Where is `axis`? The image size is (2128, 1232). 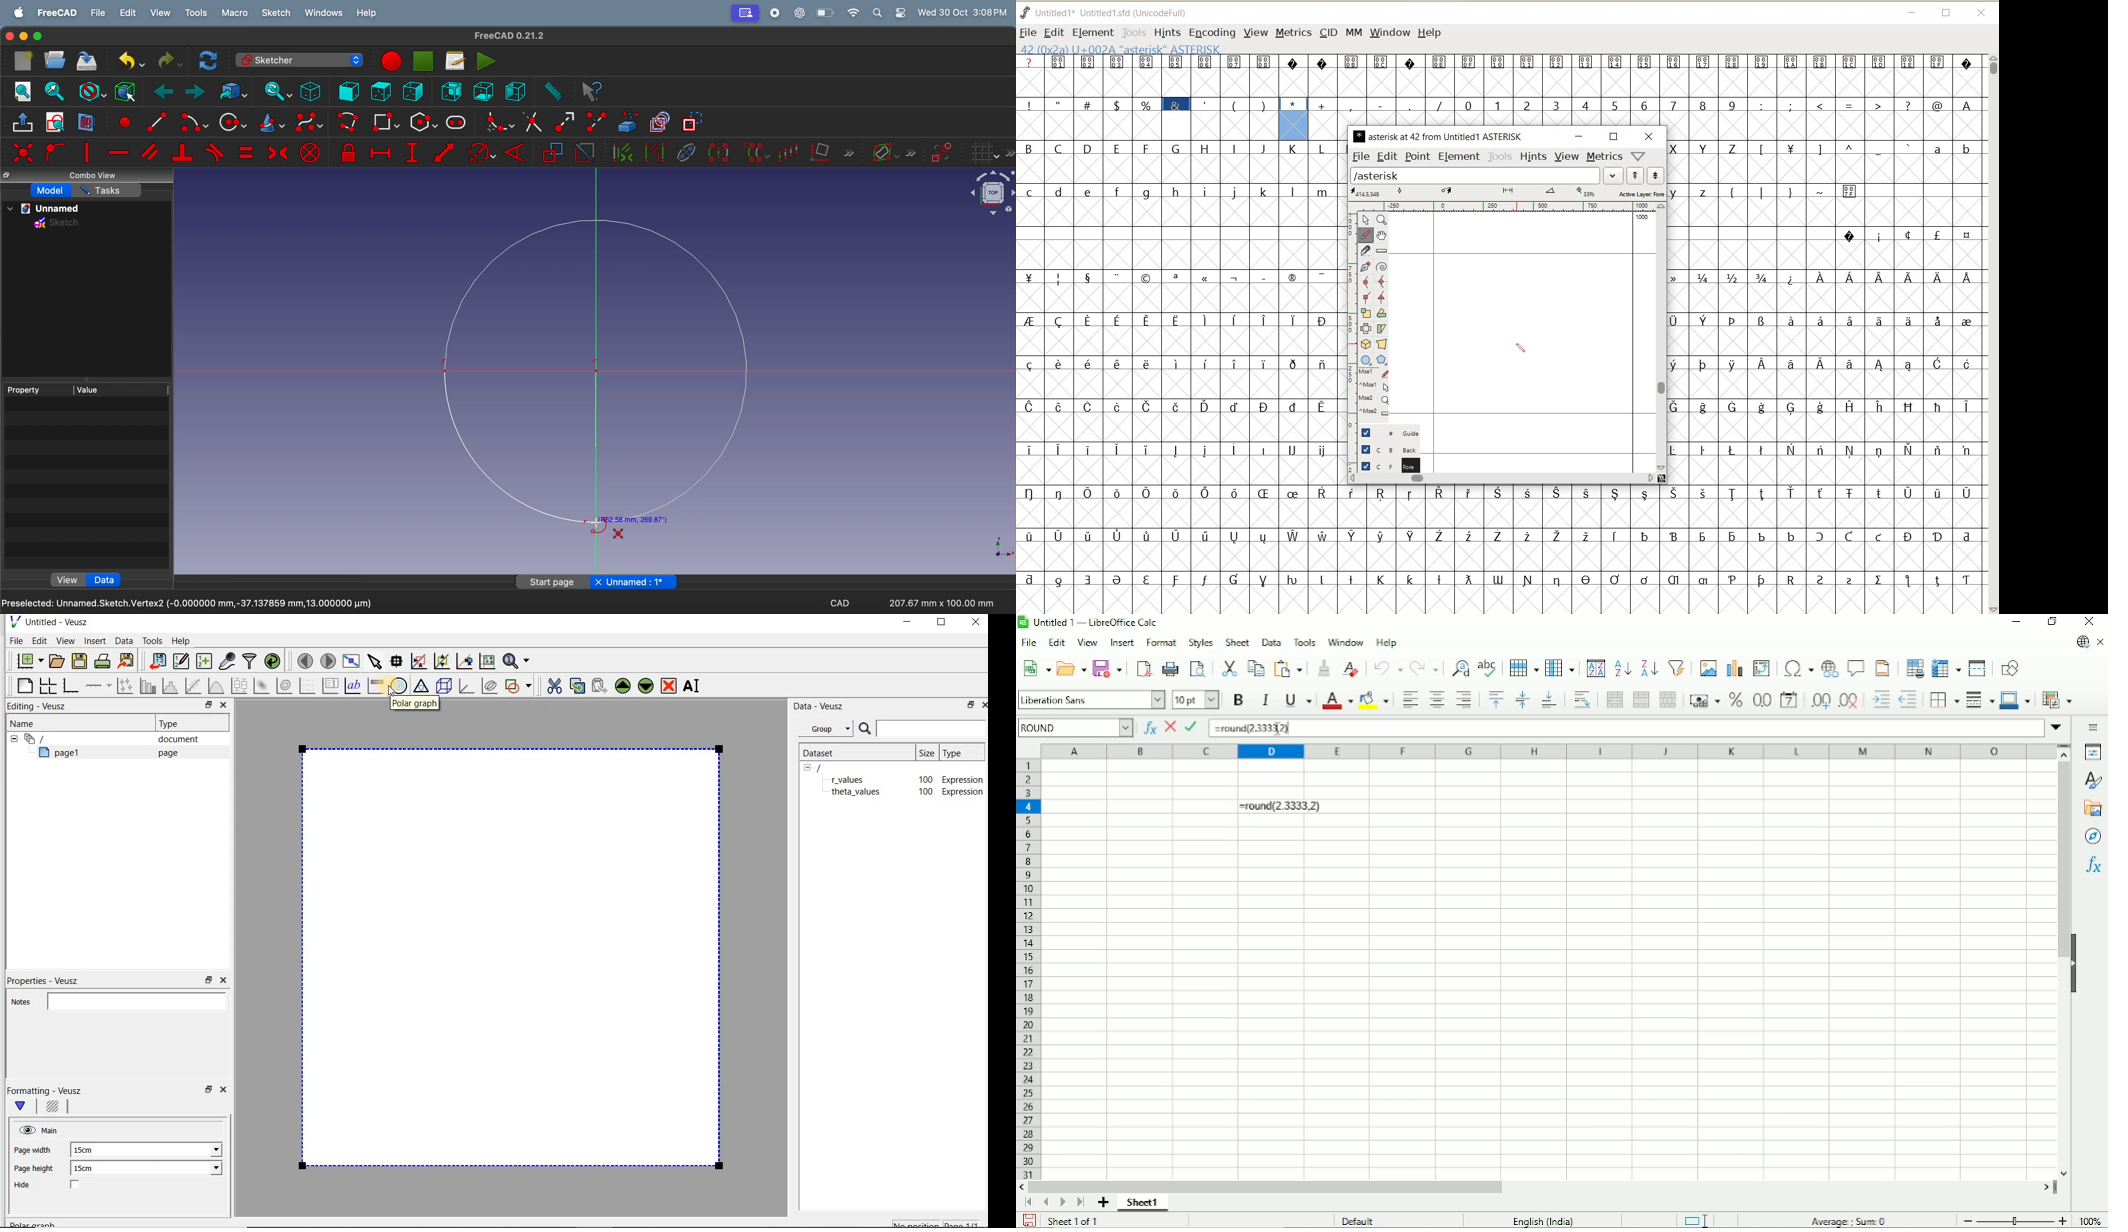 axis is located at coordinates (999, 546).